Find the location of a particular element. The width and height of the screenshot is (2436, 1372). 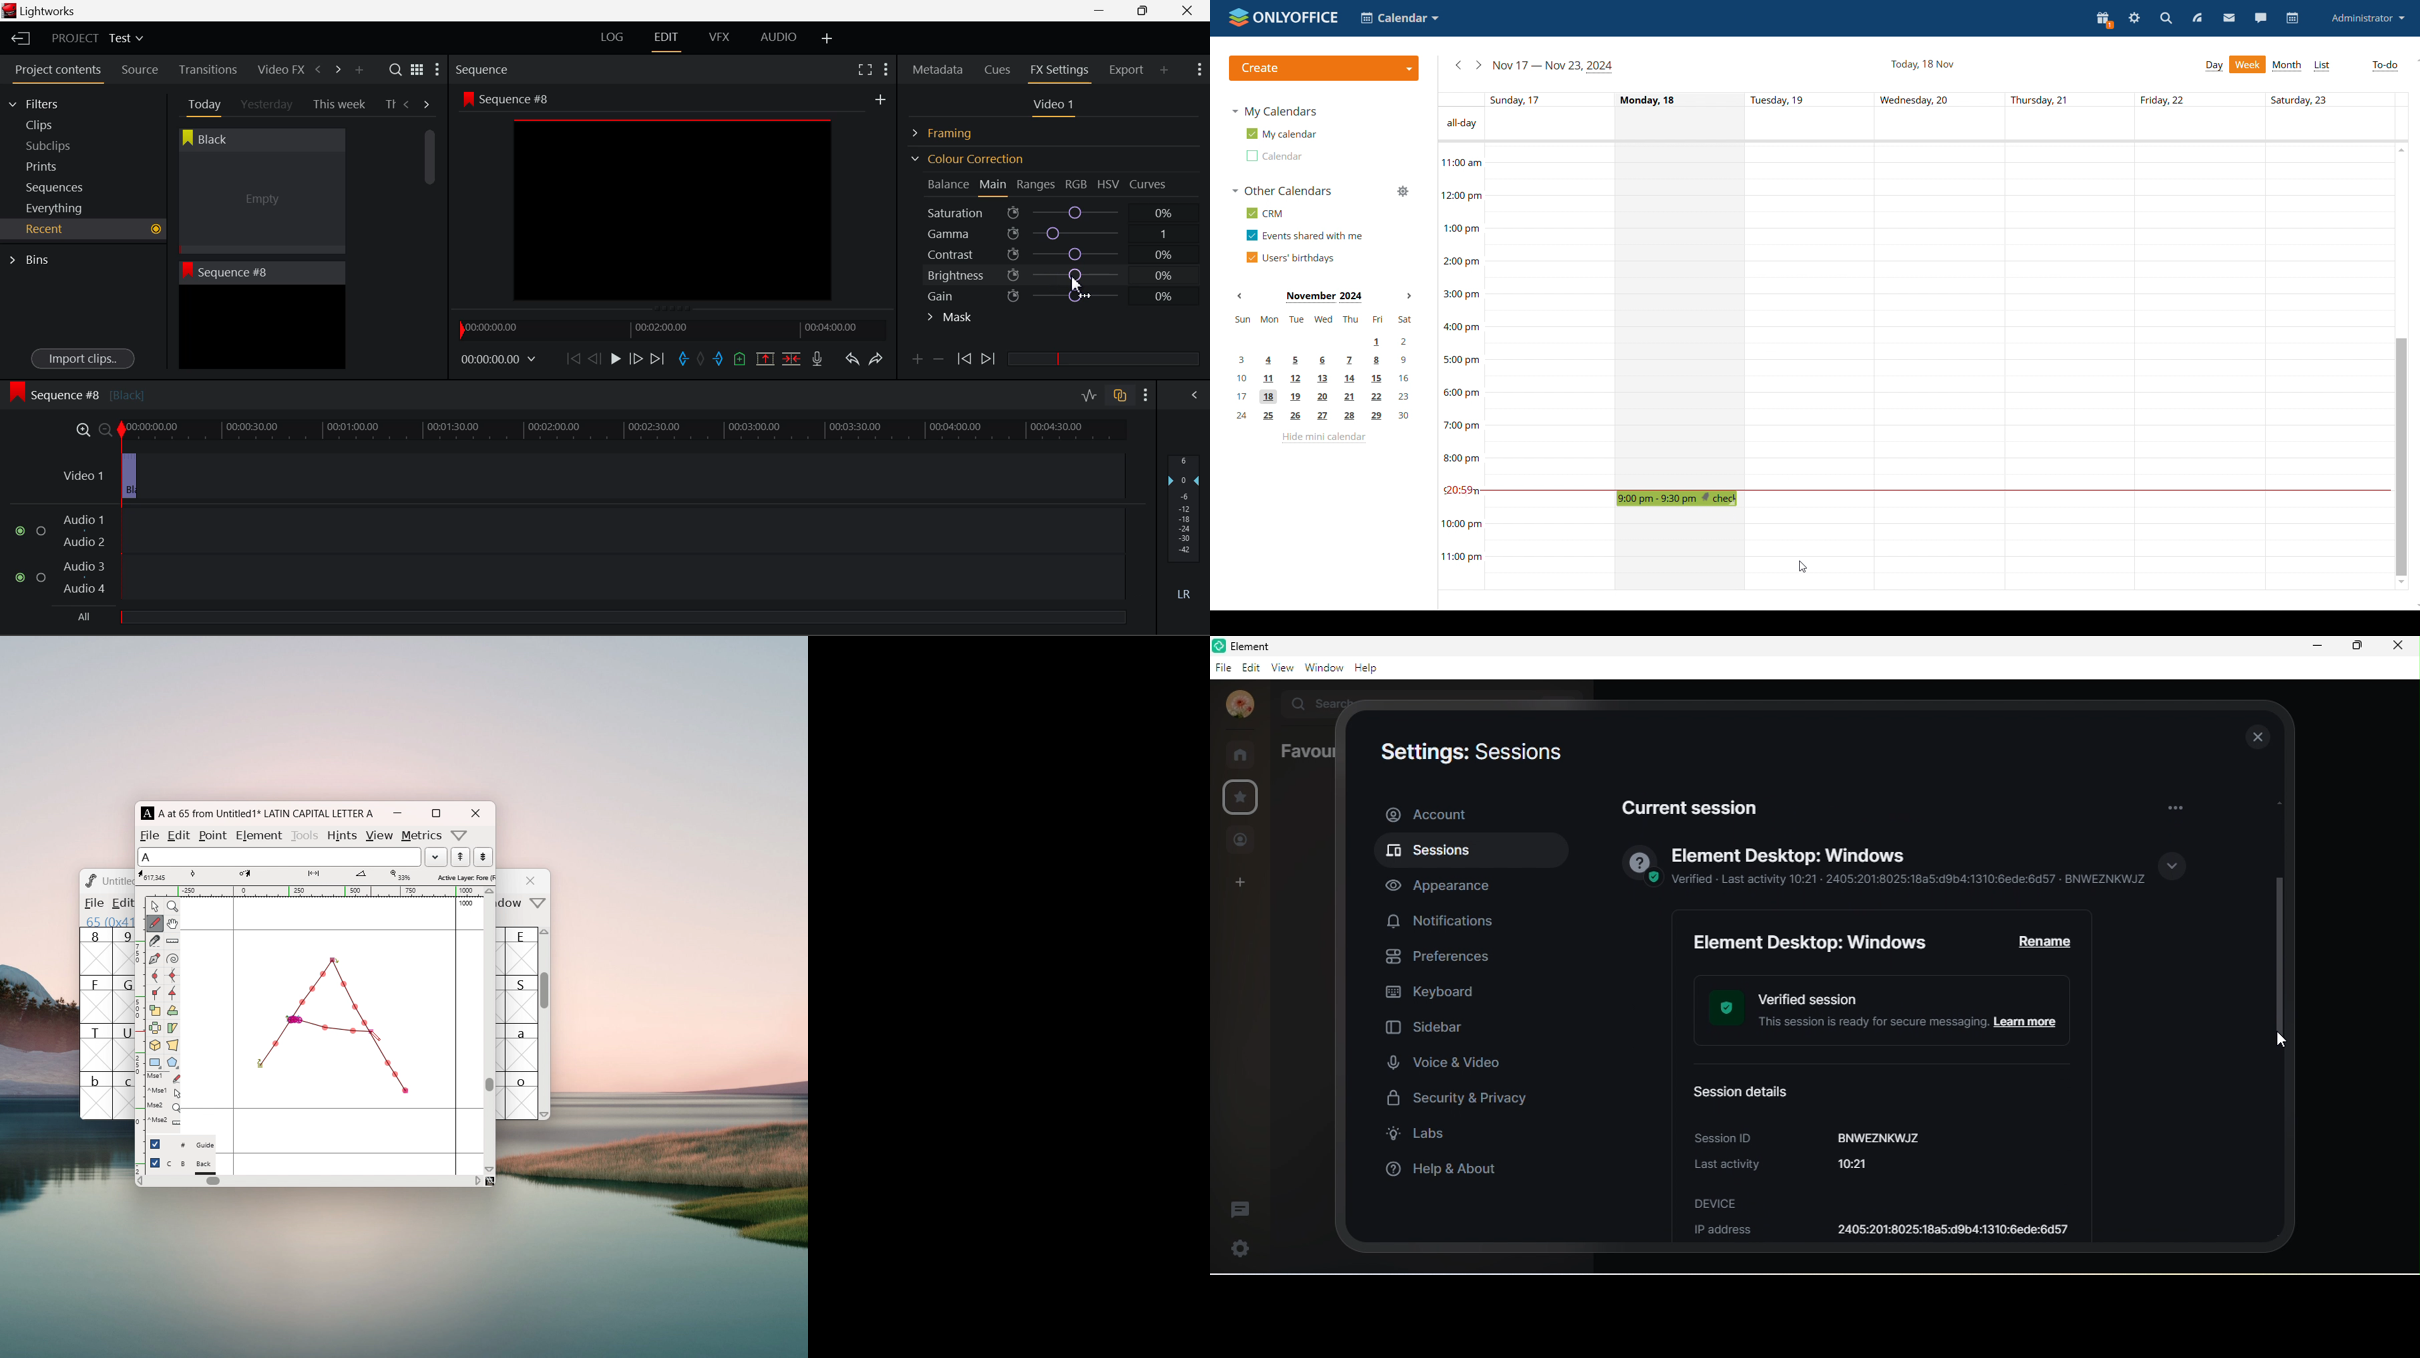

element desktop:windows is located at coordinates (1812, 942).